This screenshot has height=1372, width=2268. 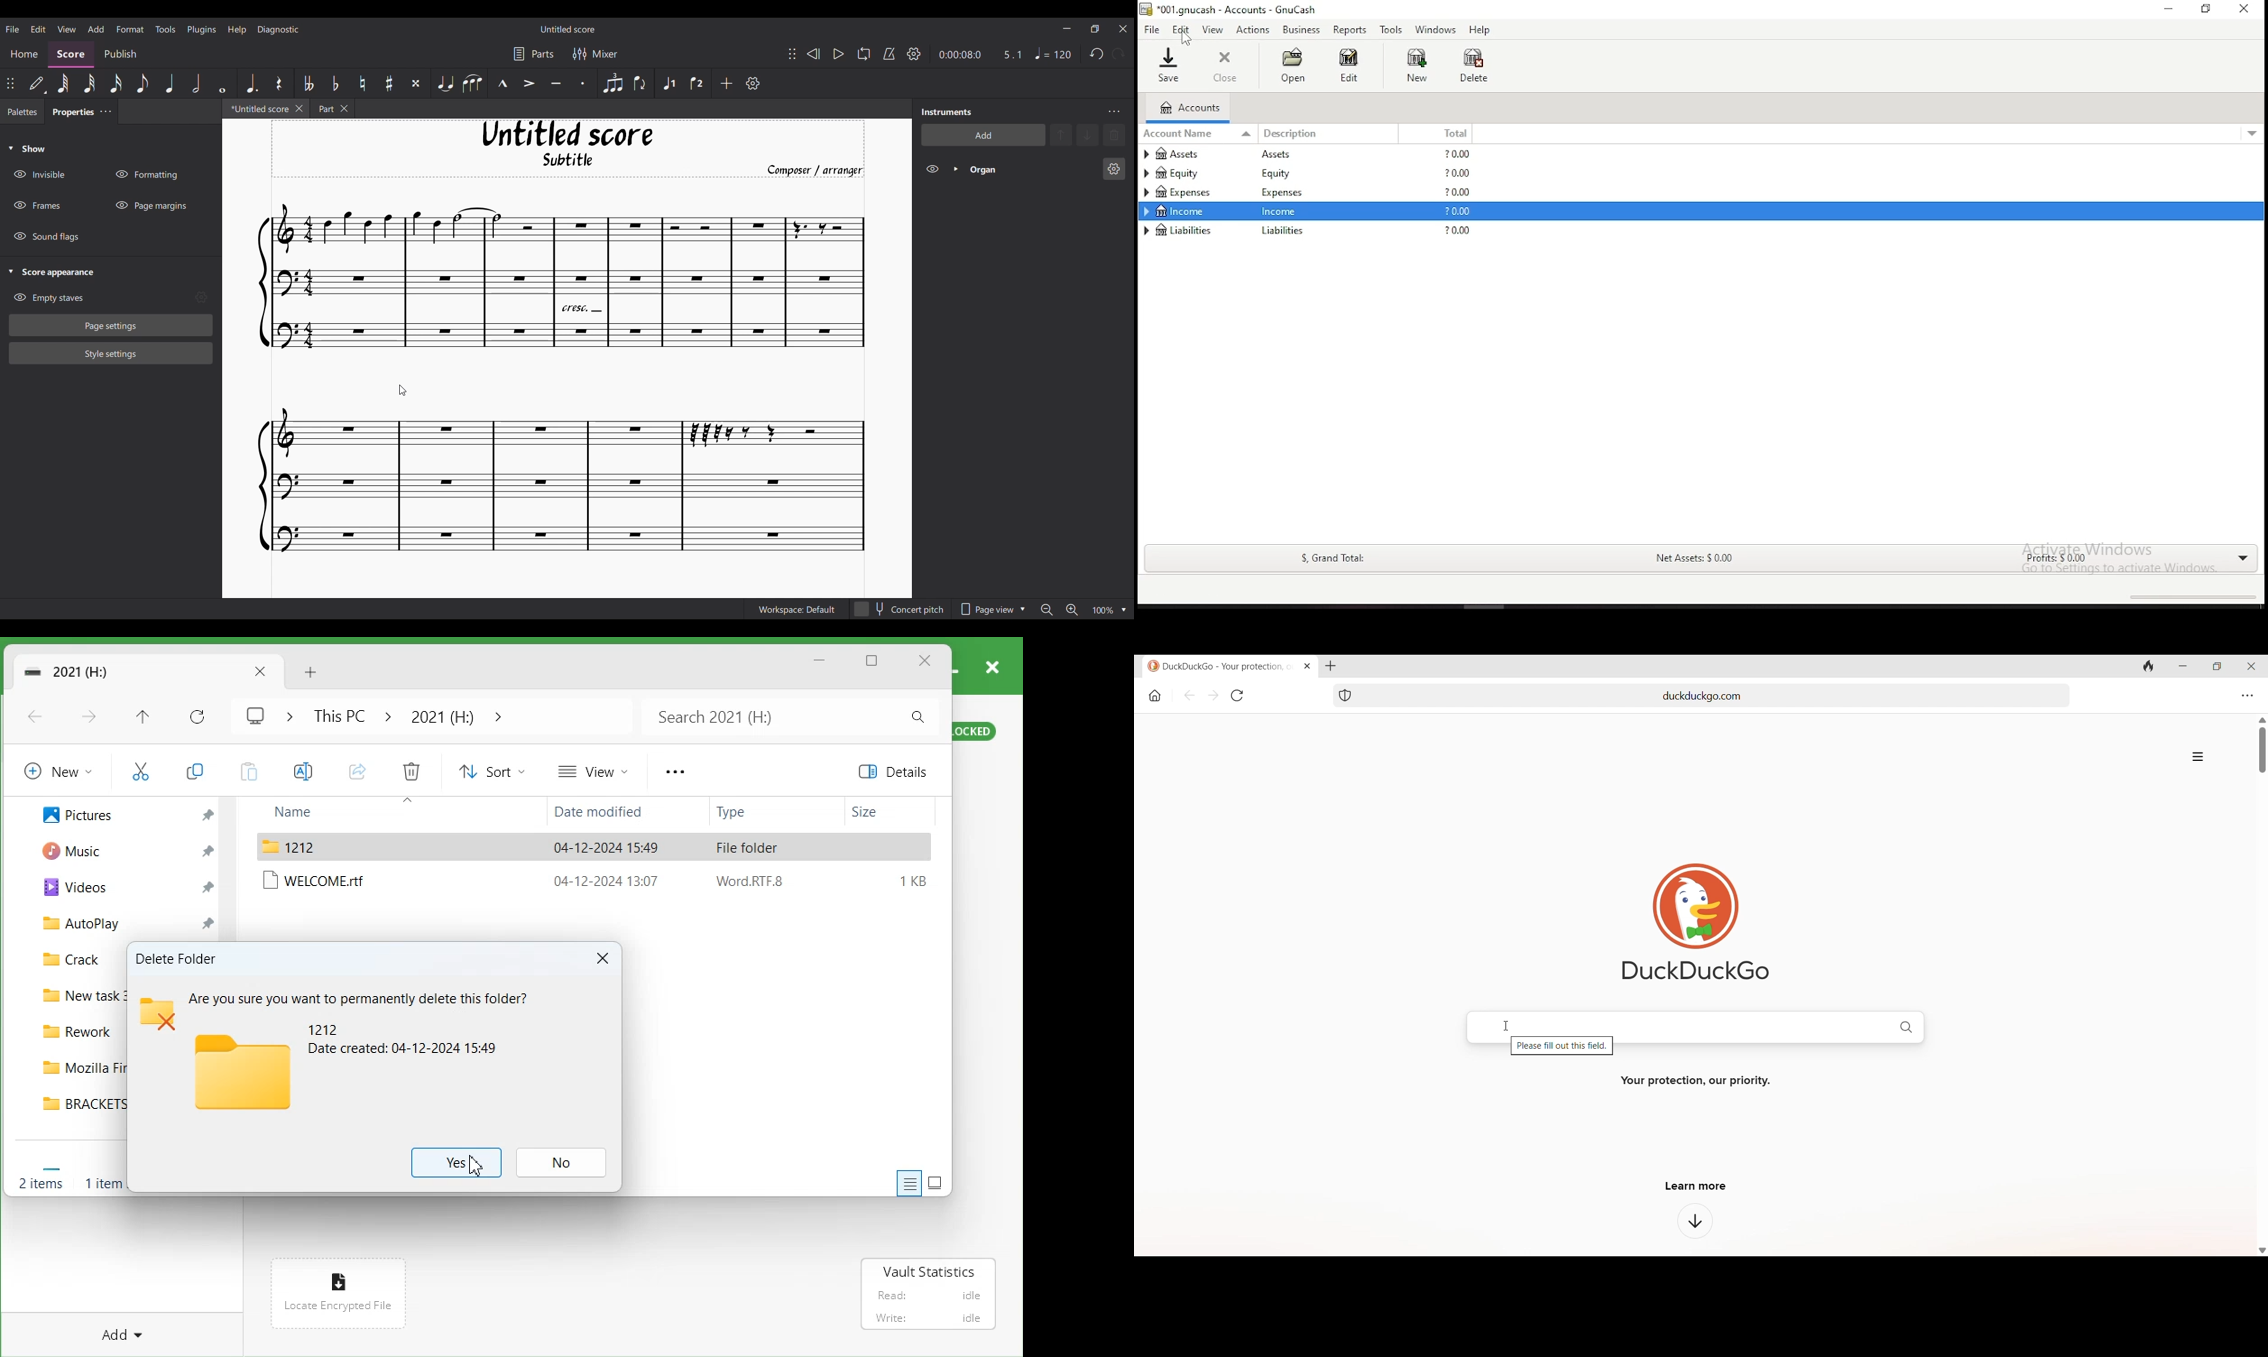 What do you see at coordinates (327, 812) in the screenshot?
I see `Name` at bounding box center [327, 812].